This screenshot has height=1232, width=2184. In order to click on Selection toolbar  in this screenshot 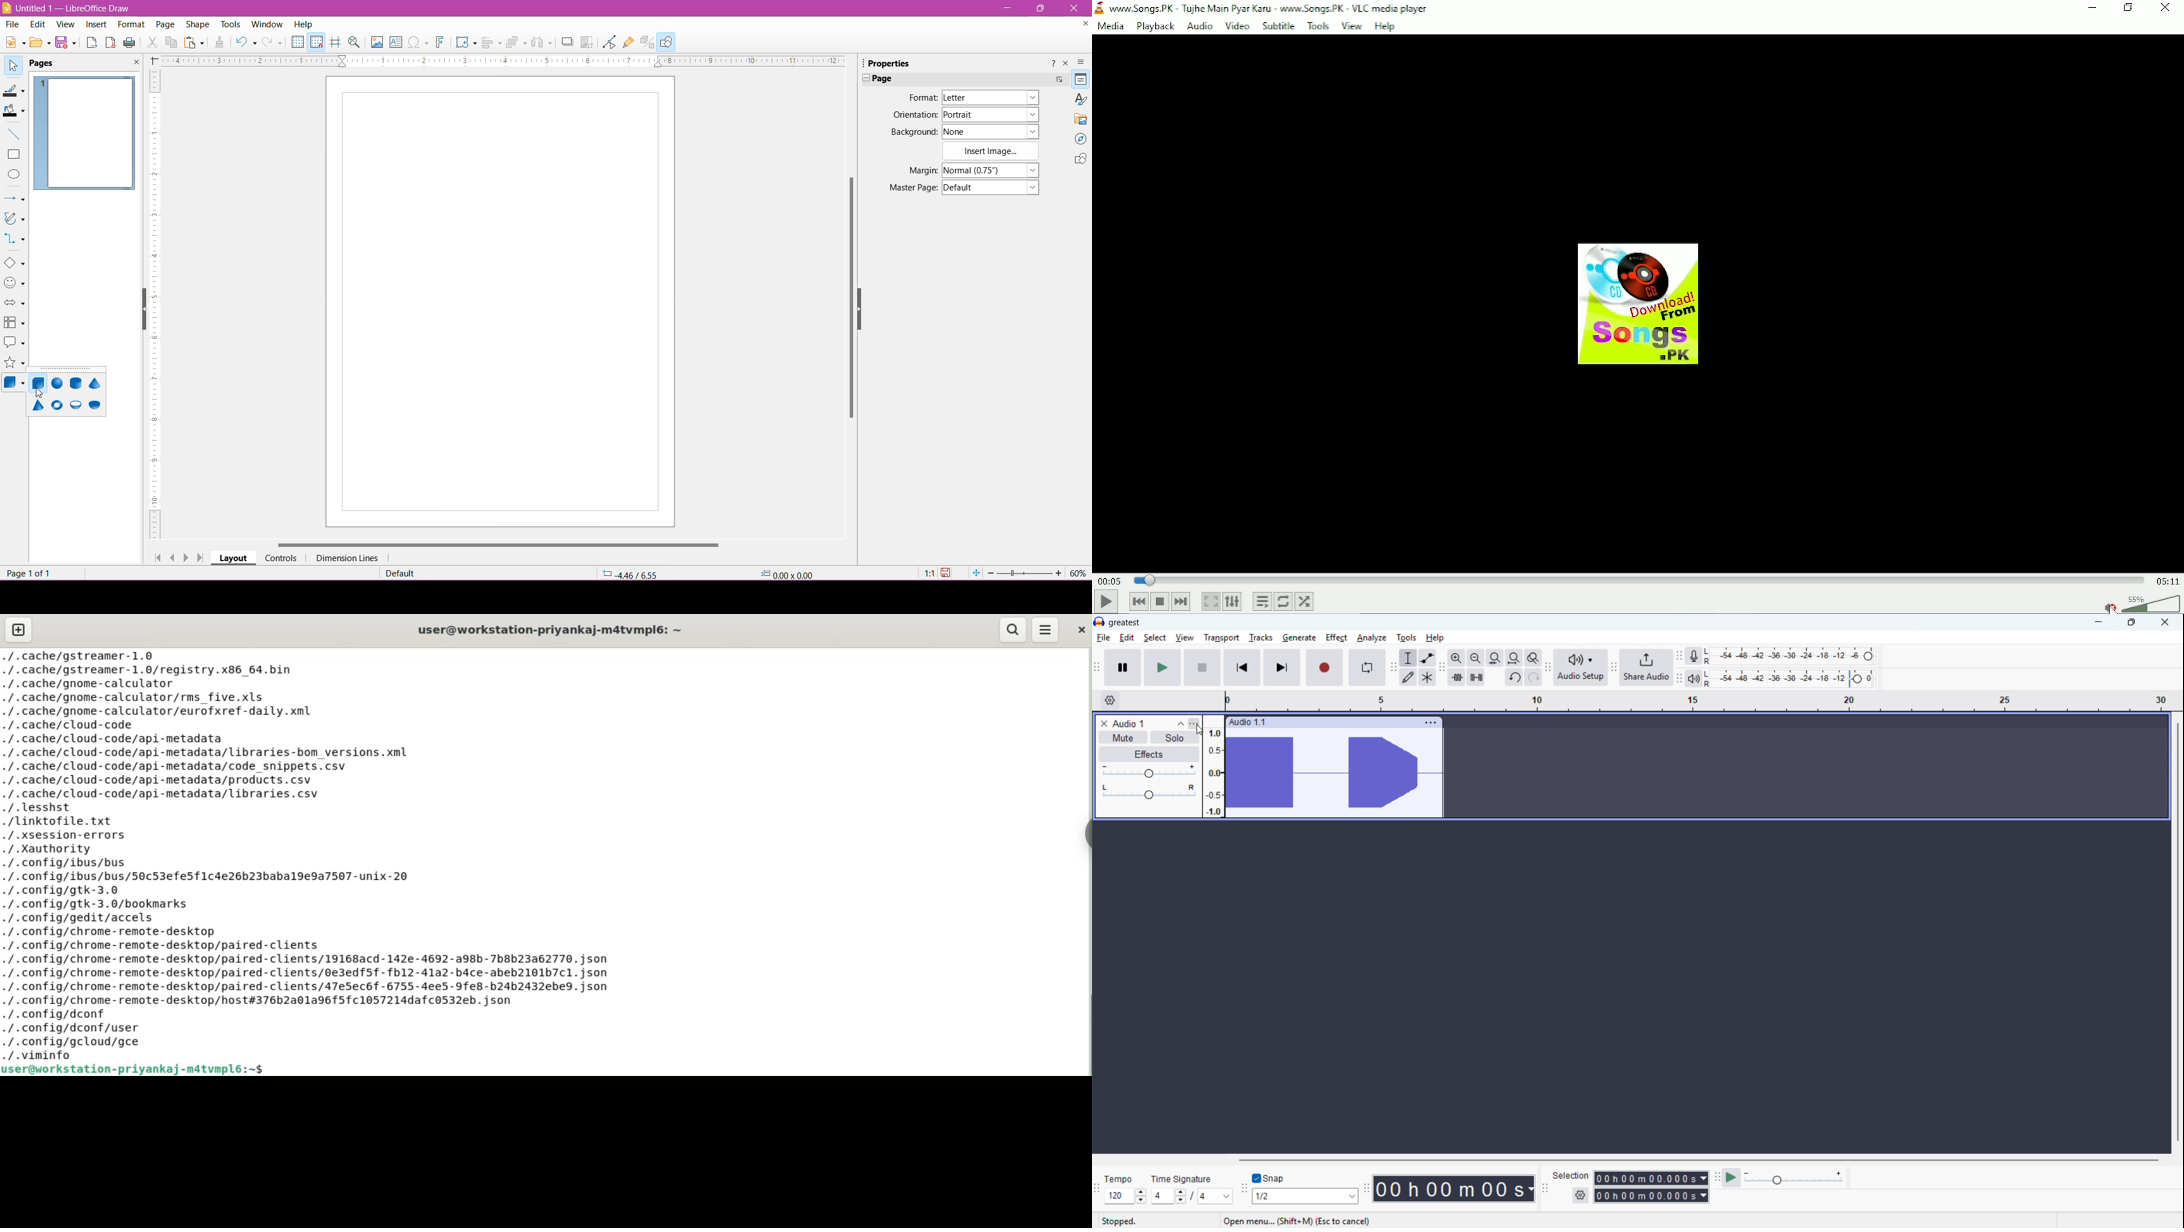, I will do `click(1546, 1190)`.